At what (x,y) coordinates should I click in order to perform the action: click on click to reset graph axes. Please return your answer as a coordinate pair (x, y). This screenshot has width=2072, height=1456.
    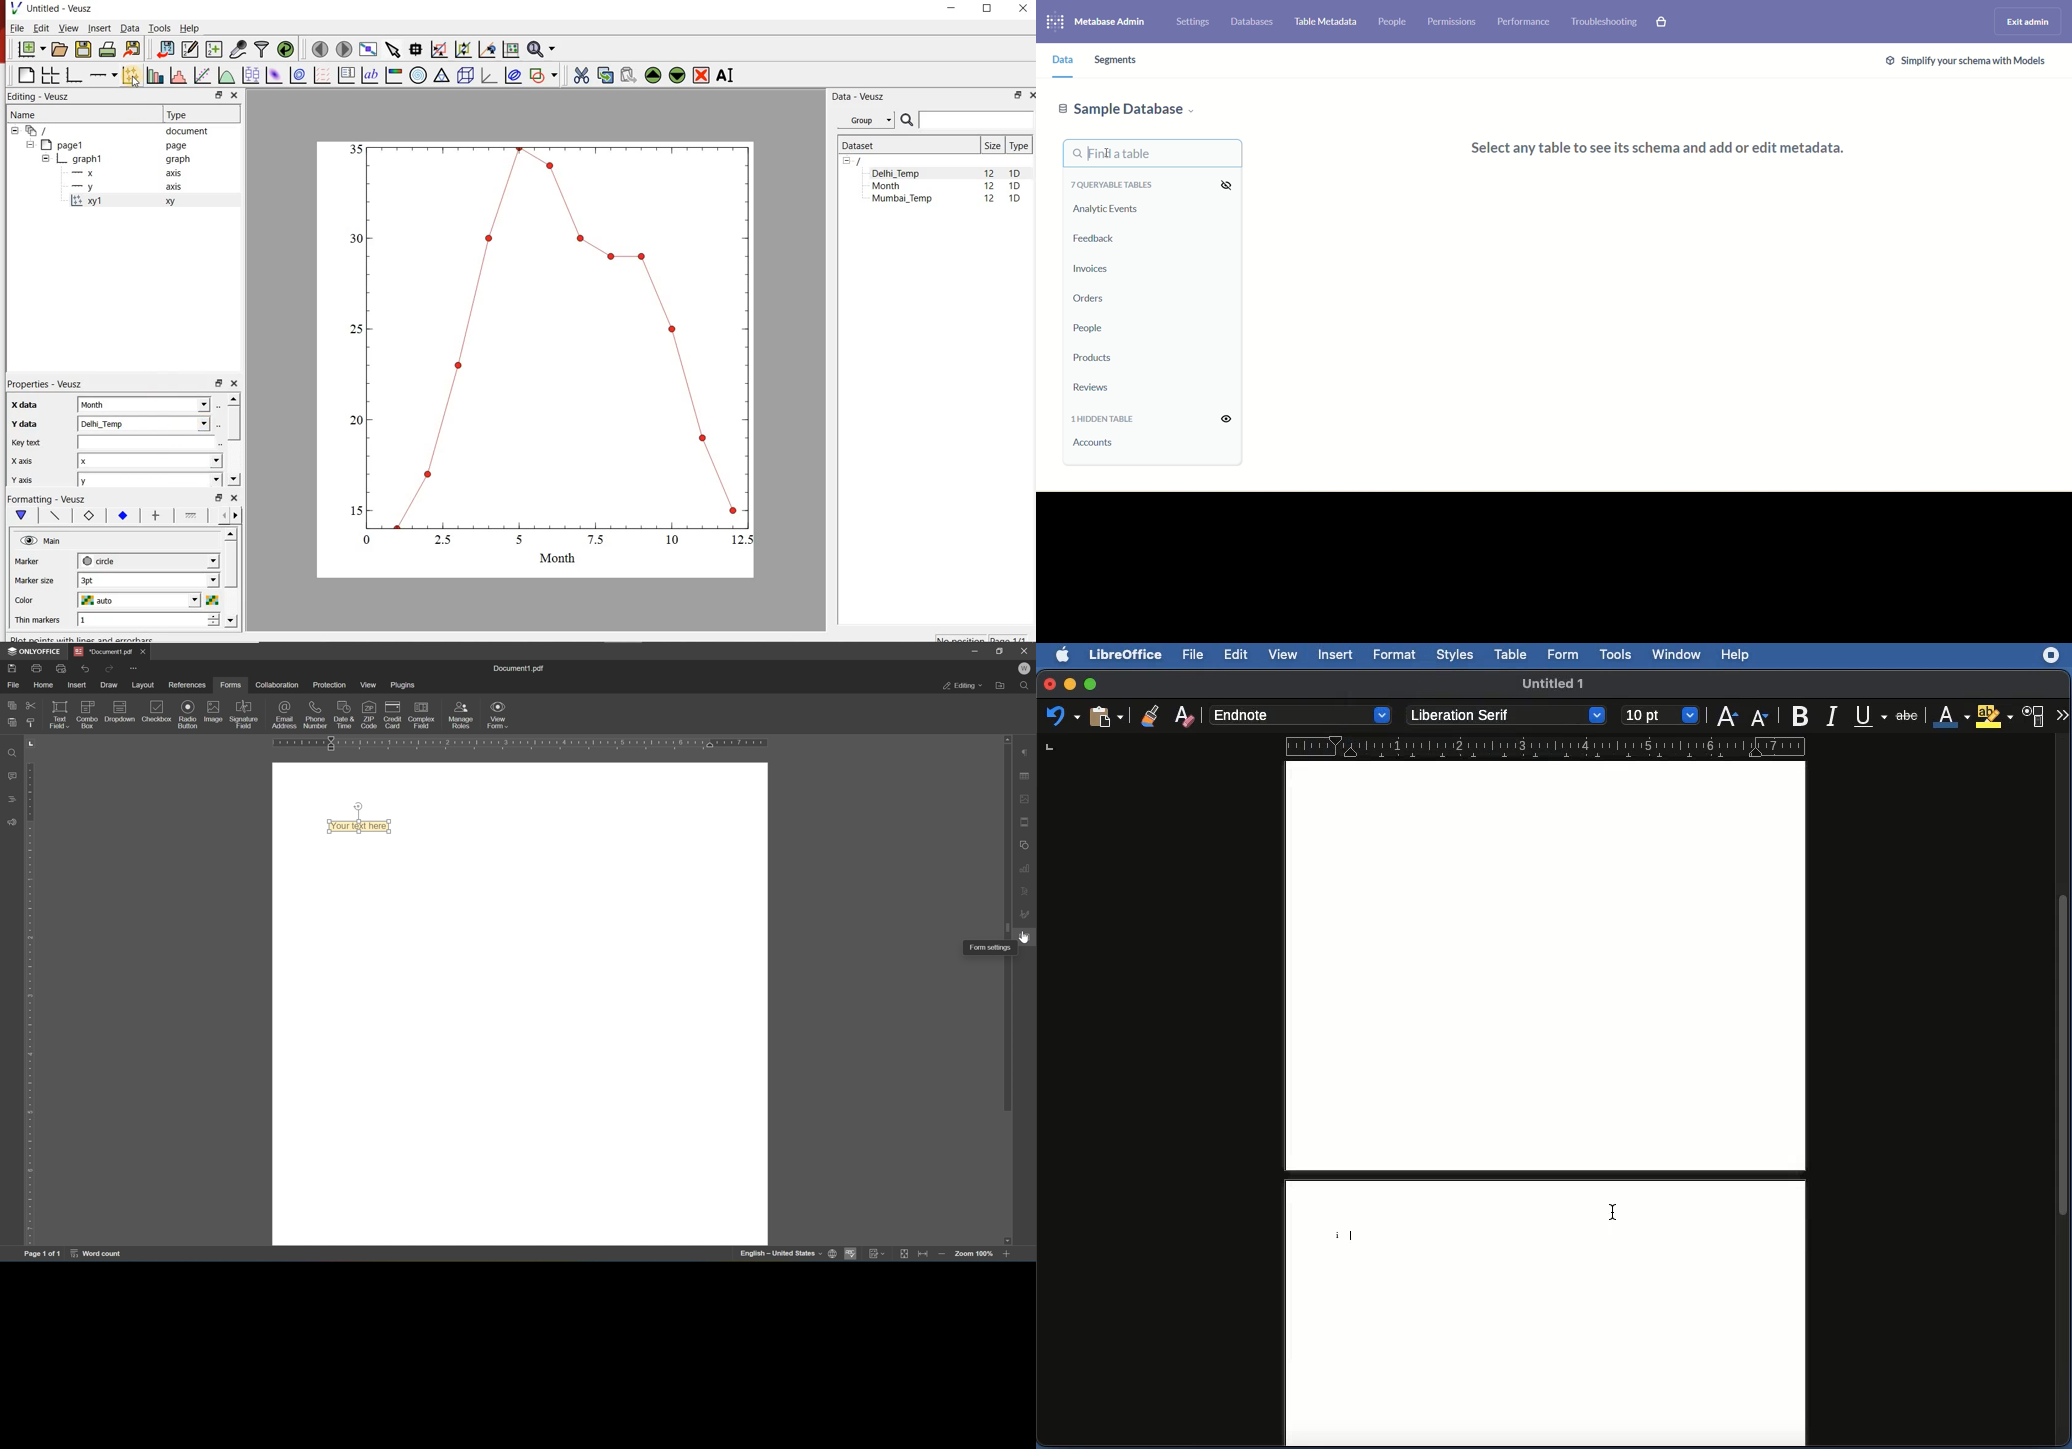
    Looking at the image, I should click on (511, 50).